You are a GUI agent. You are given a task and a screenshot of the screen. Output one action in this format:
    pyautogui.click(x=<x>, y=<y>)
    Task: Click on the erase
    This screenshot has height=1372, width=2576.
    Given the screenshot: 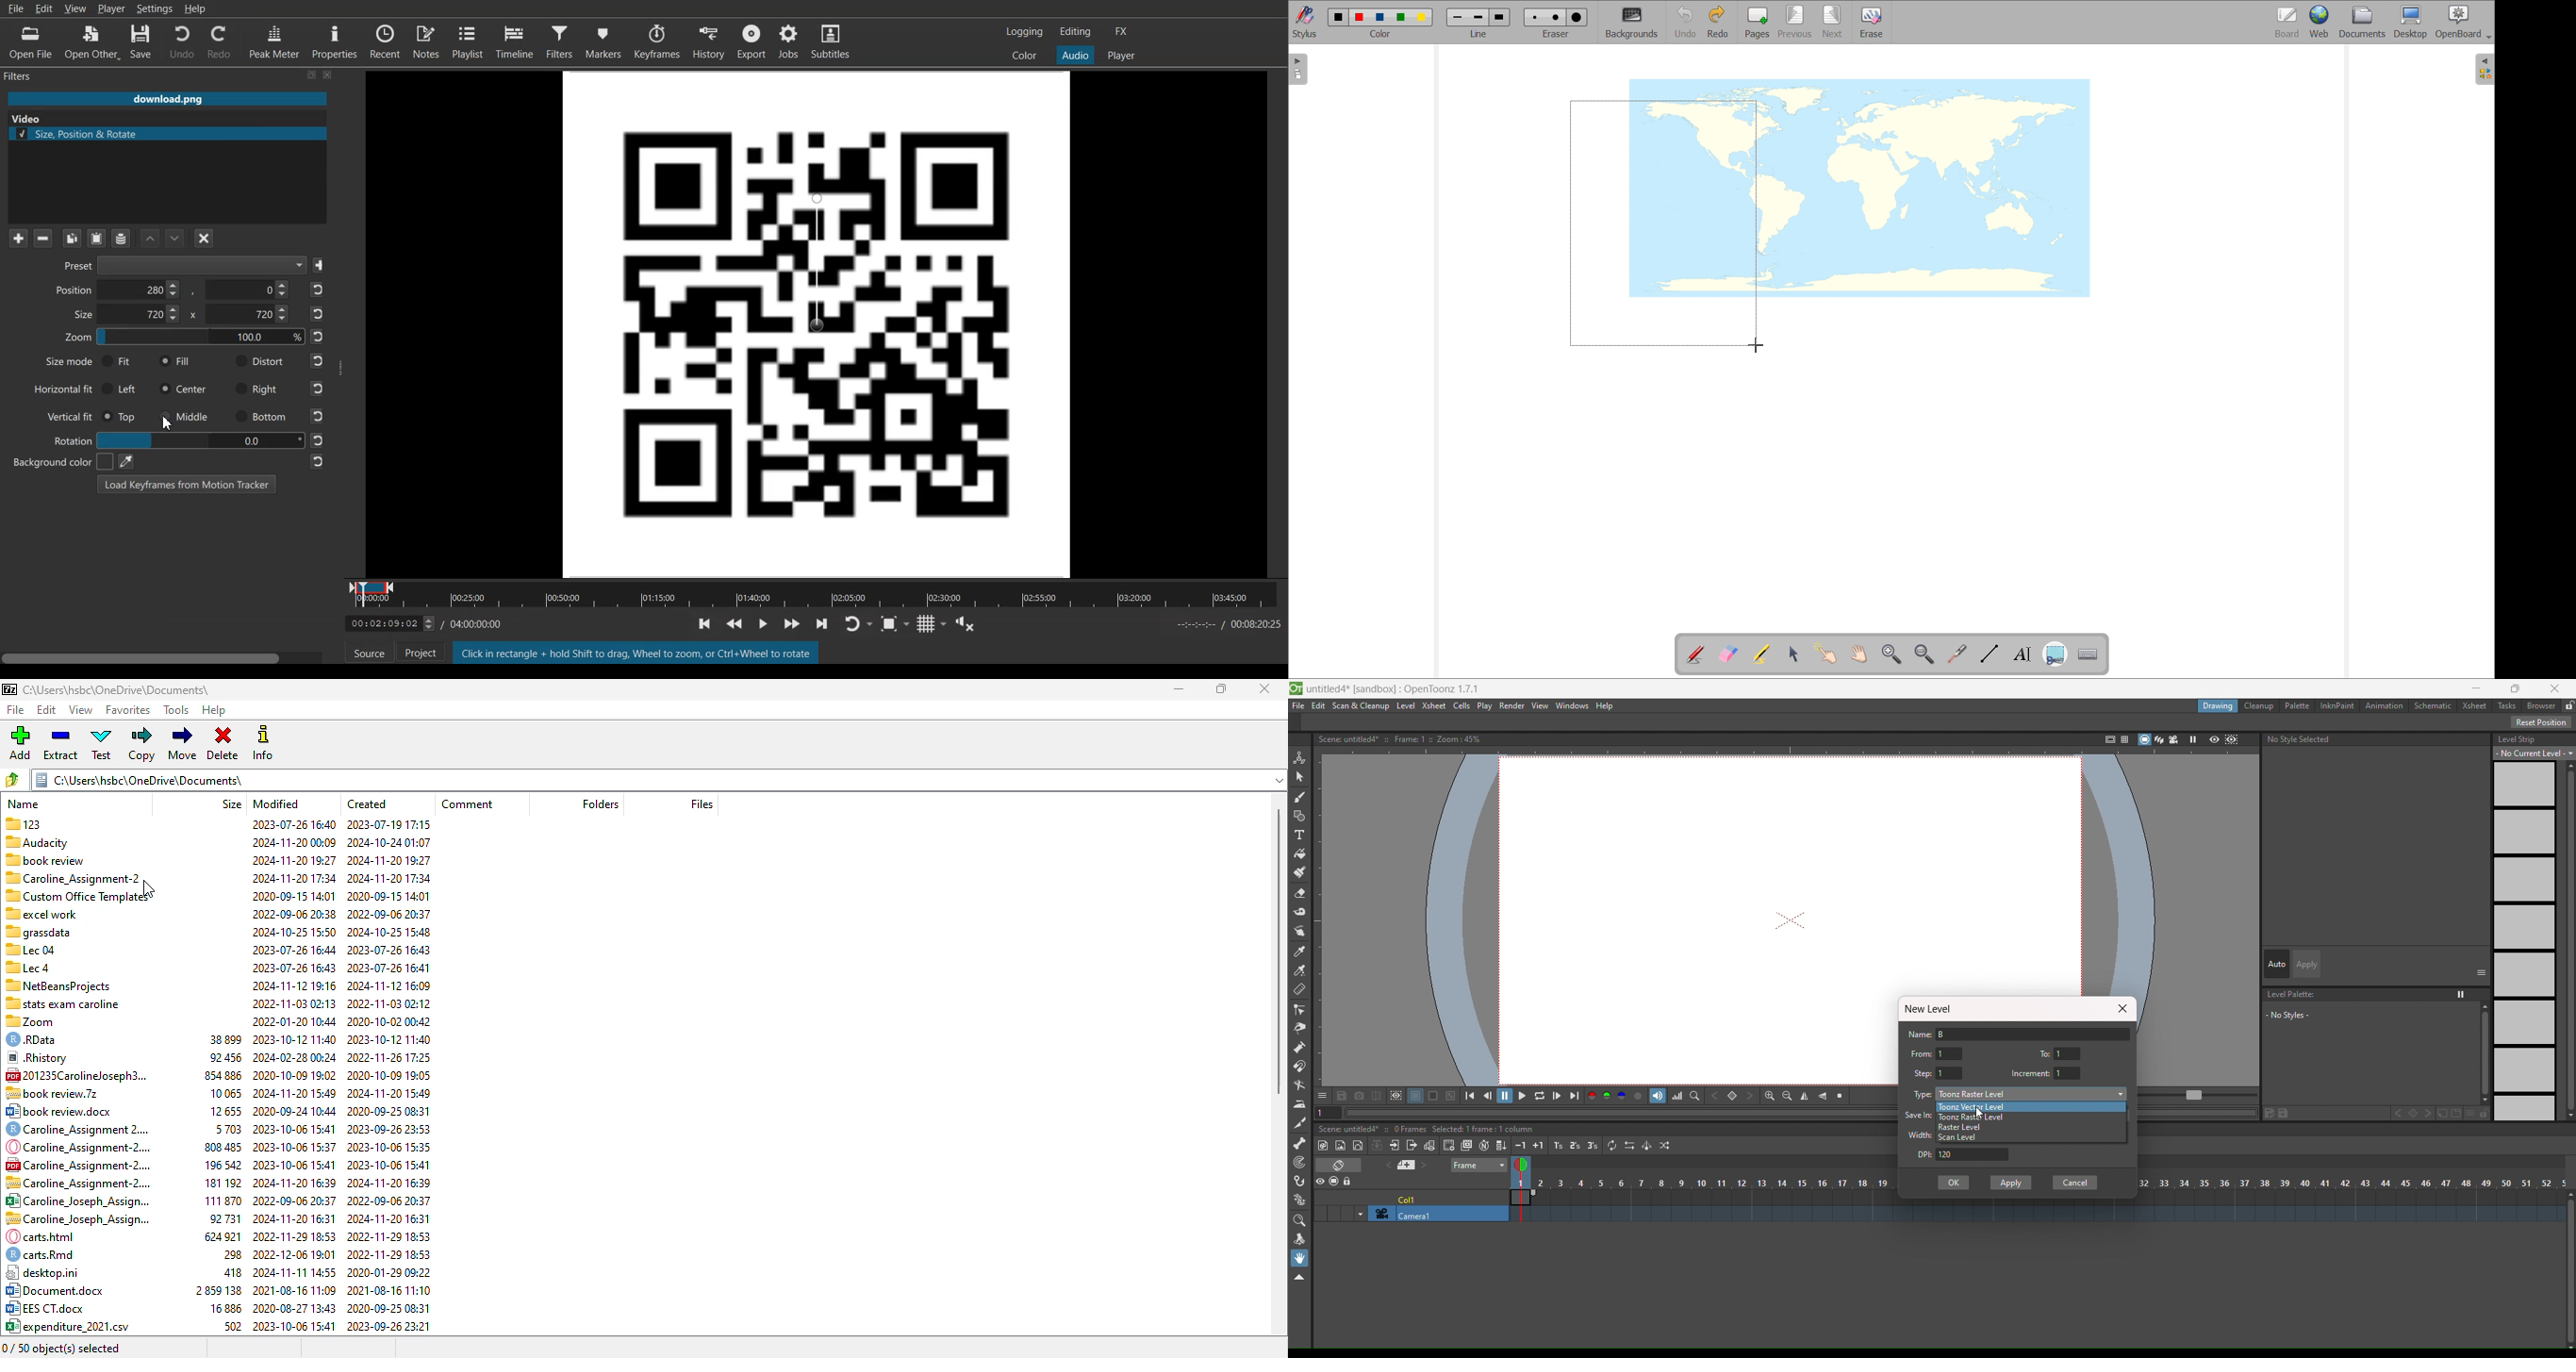 What is the action you would take?
    pyautogui.click(x=1872, y=22)
    